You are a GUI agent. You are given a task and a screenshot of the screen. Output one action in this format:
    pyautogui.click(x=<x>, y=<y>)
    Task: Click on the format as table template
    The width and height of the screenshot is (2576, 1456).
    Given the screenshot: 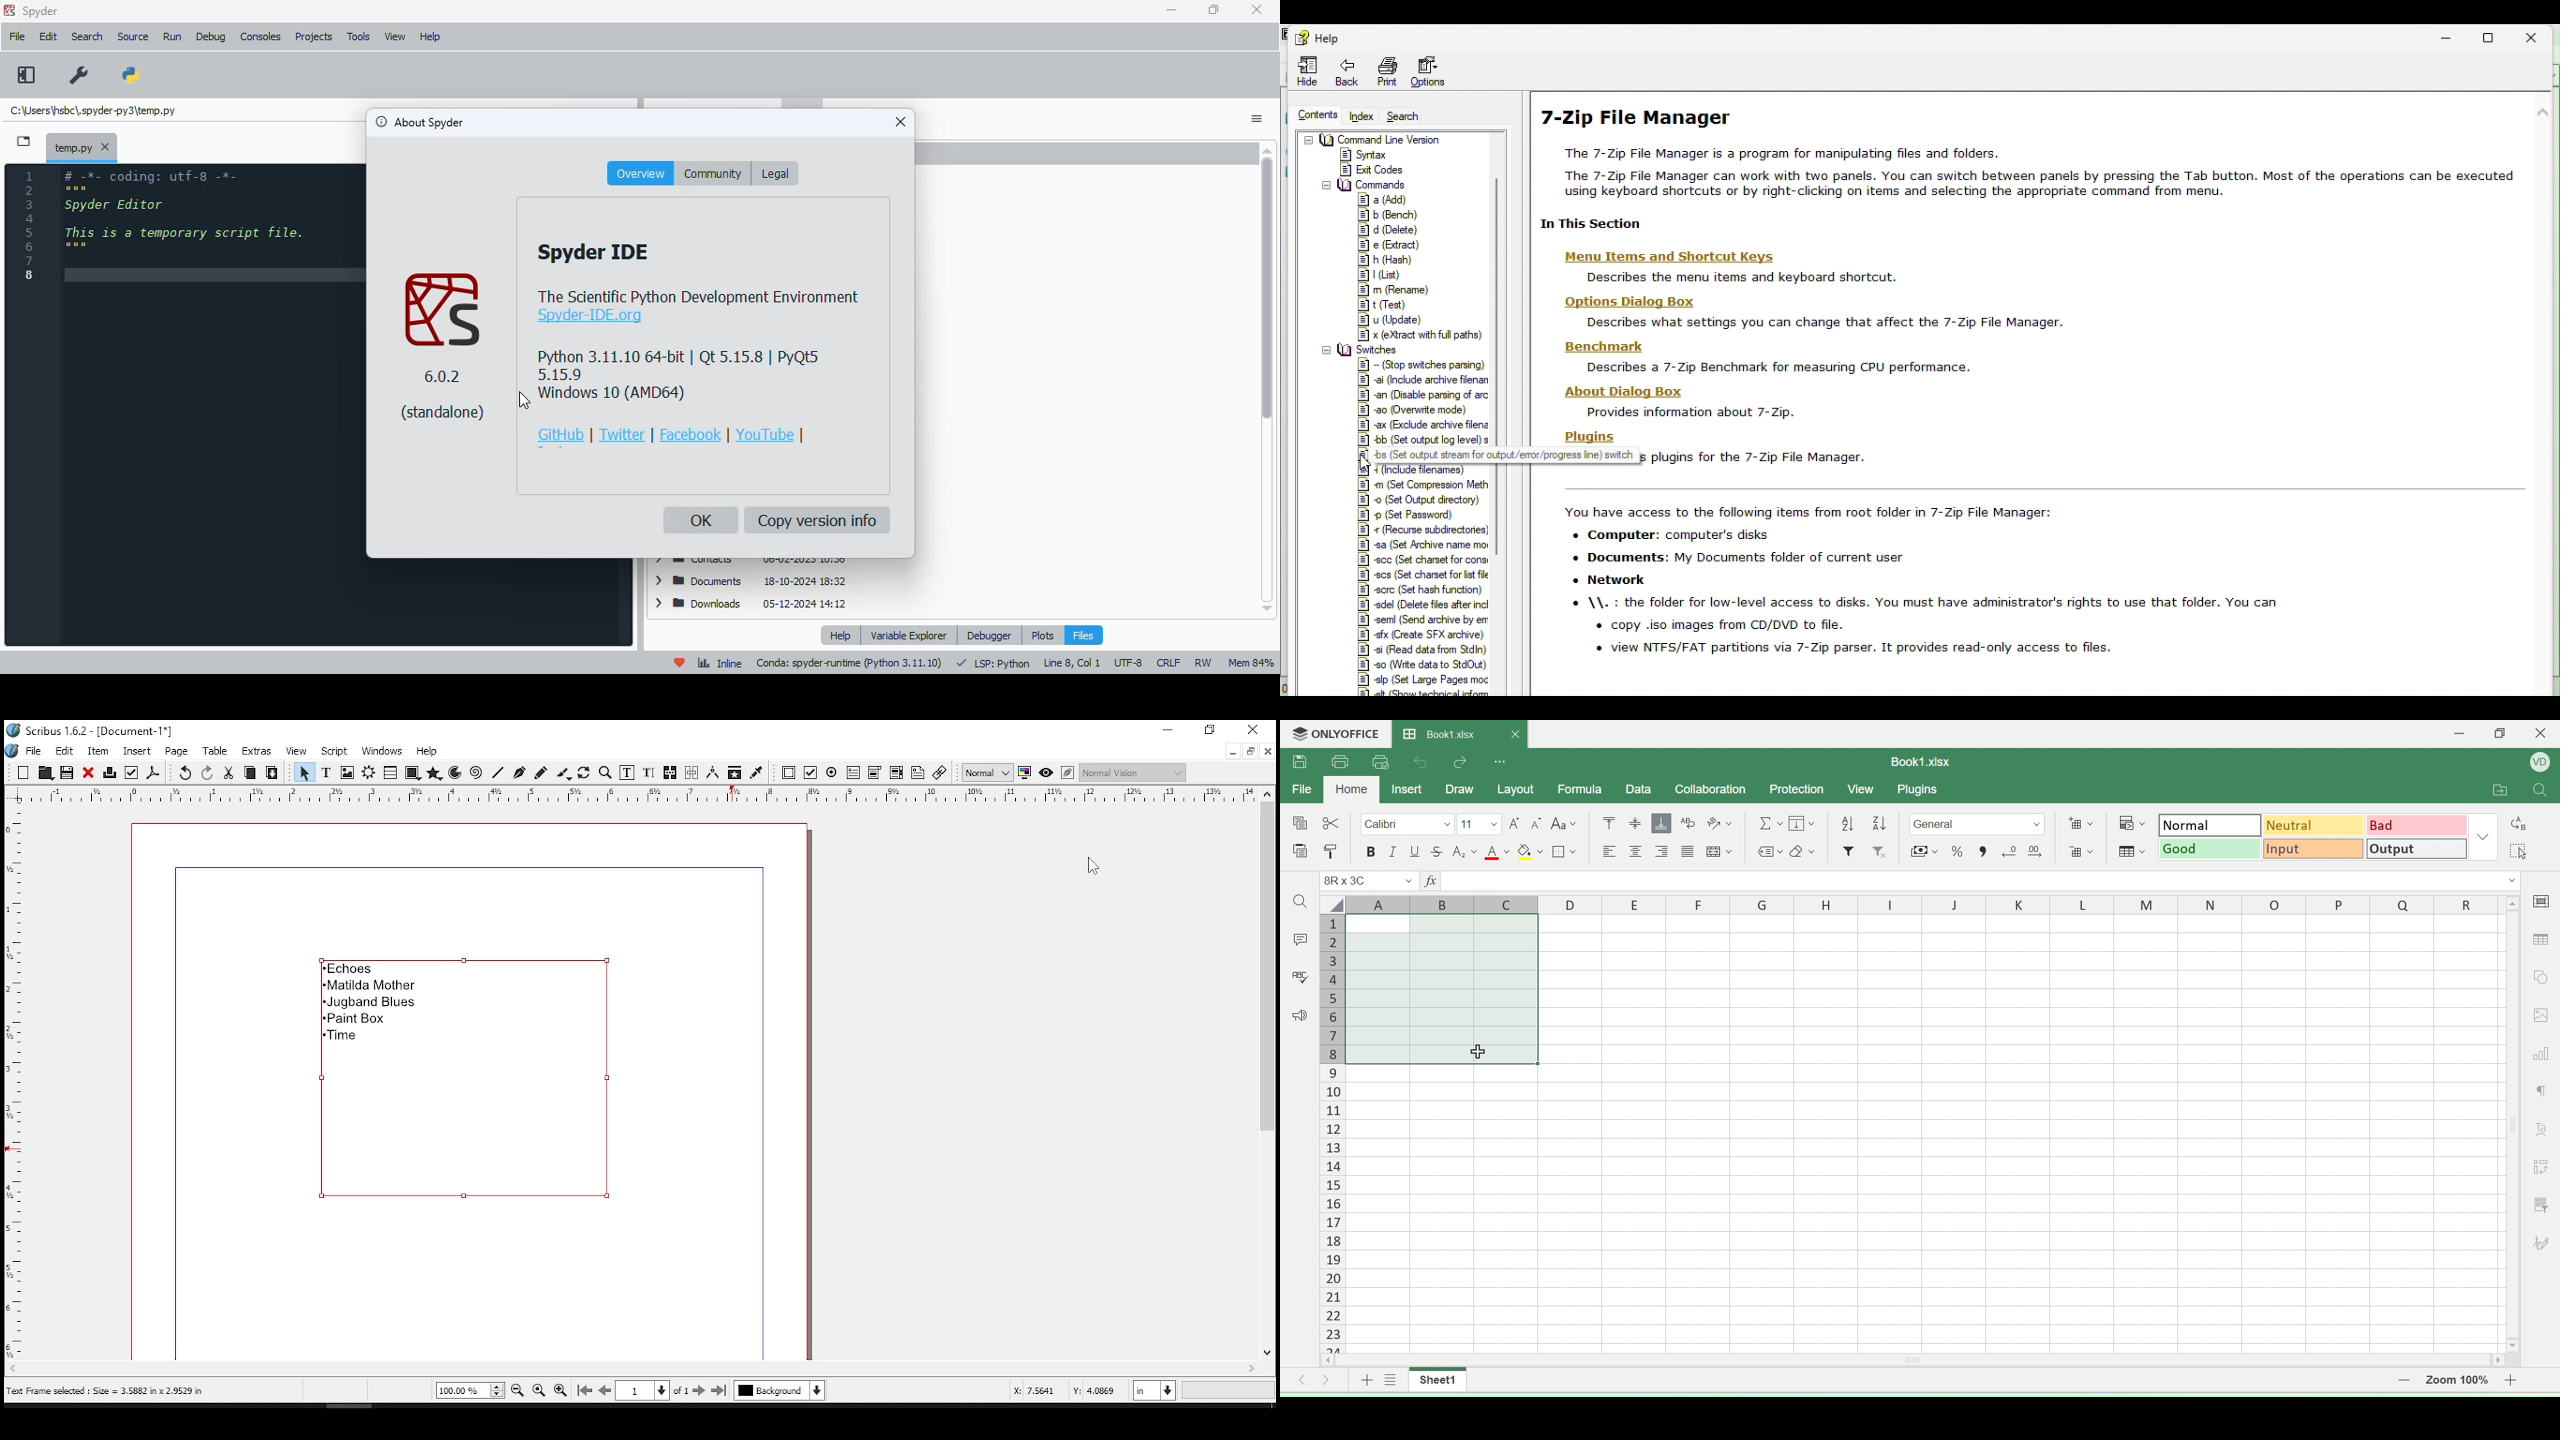 What is the action you would take?
    pyautogui.click(x=2129, y=849)
    